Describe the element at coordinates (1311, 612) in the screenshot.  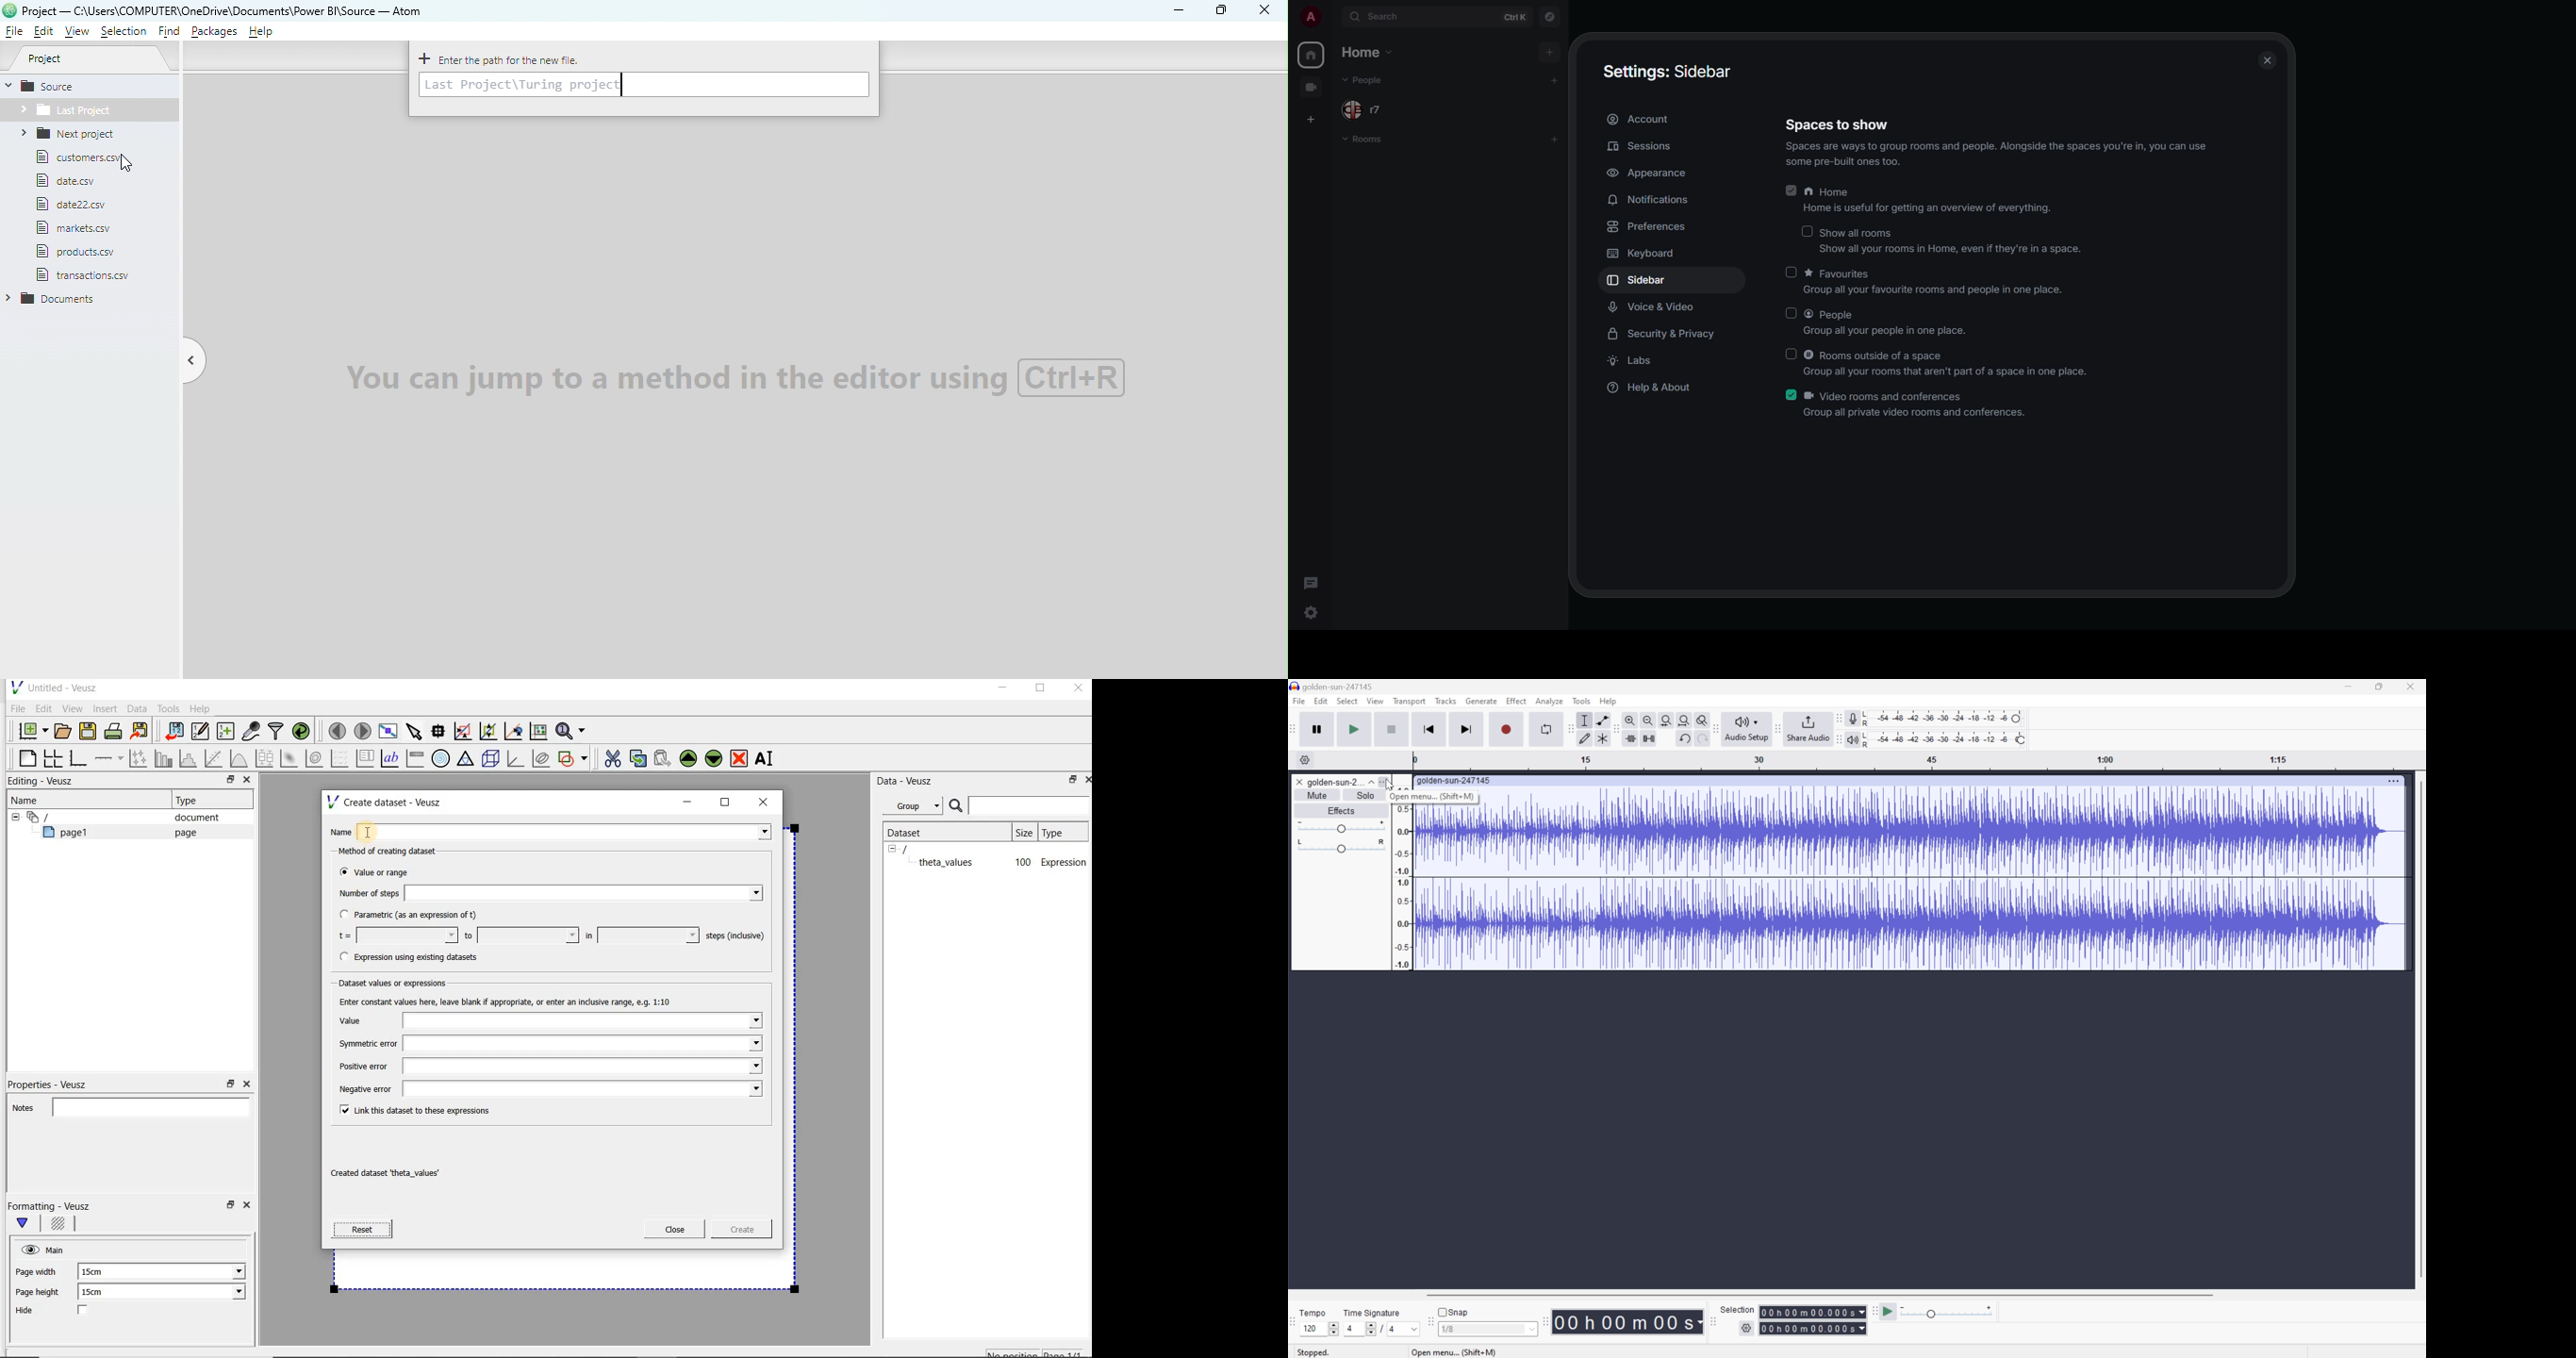
I see `quick settings` at that location.